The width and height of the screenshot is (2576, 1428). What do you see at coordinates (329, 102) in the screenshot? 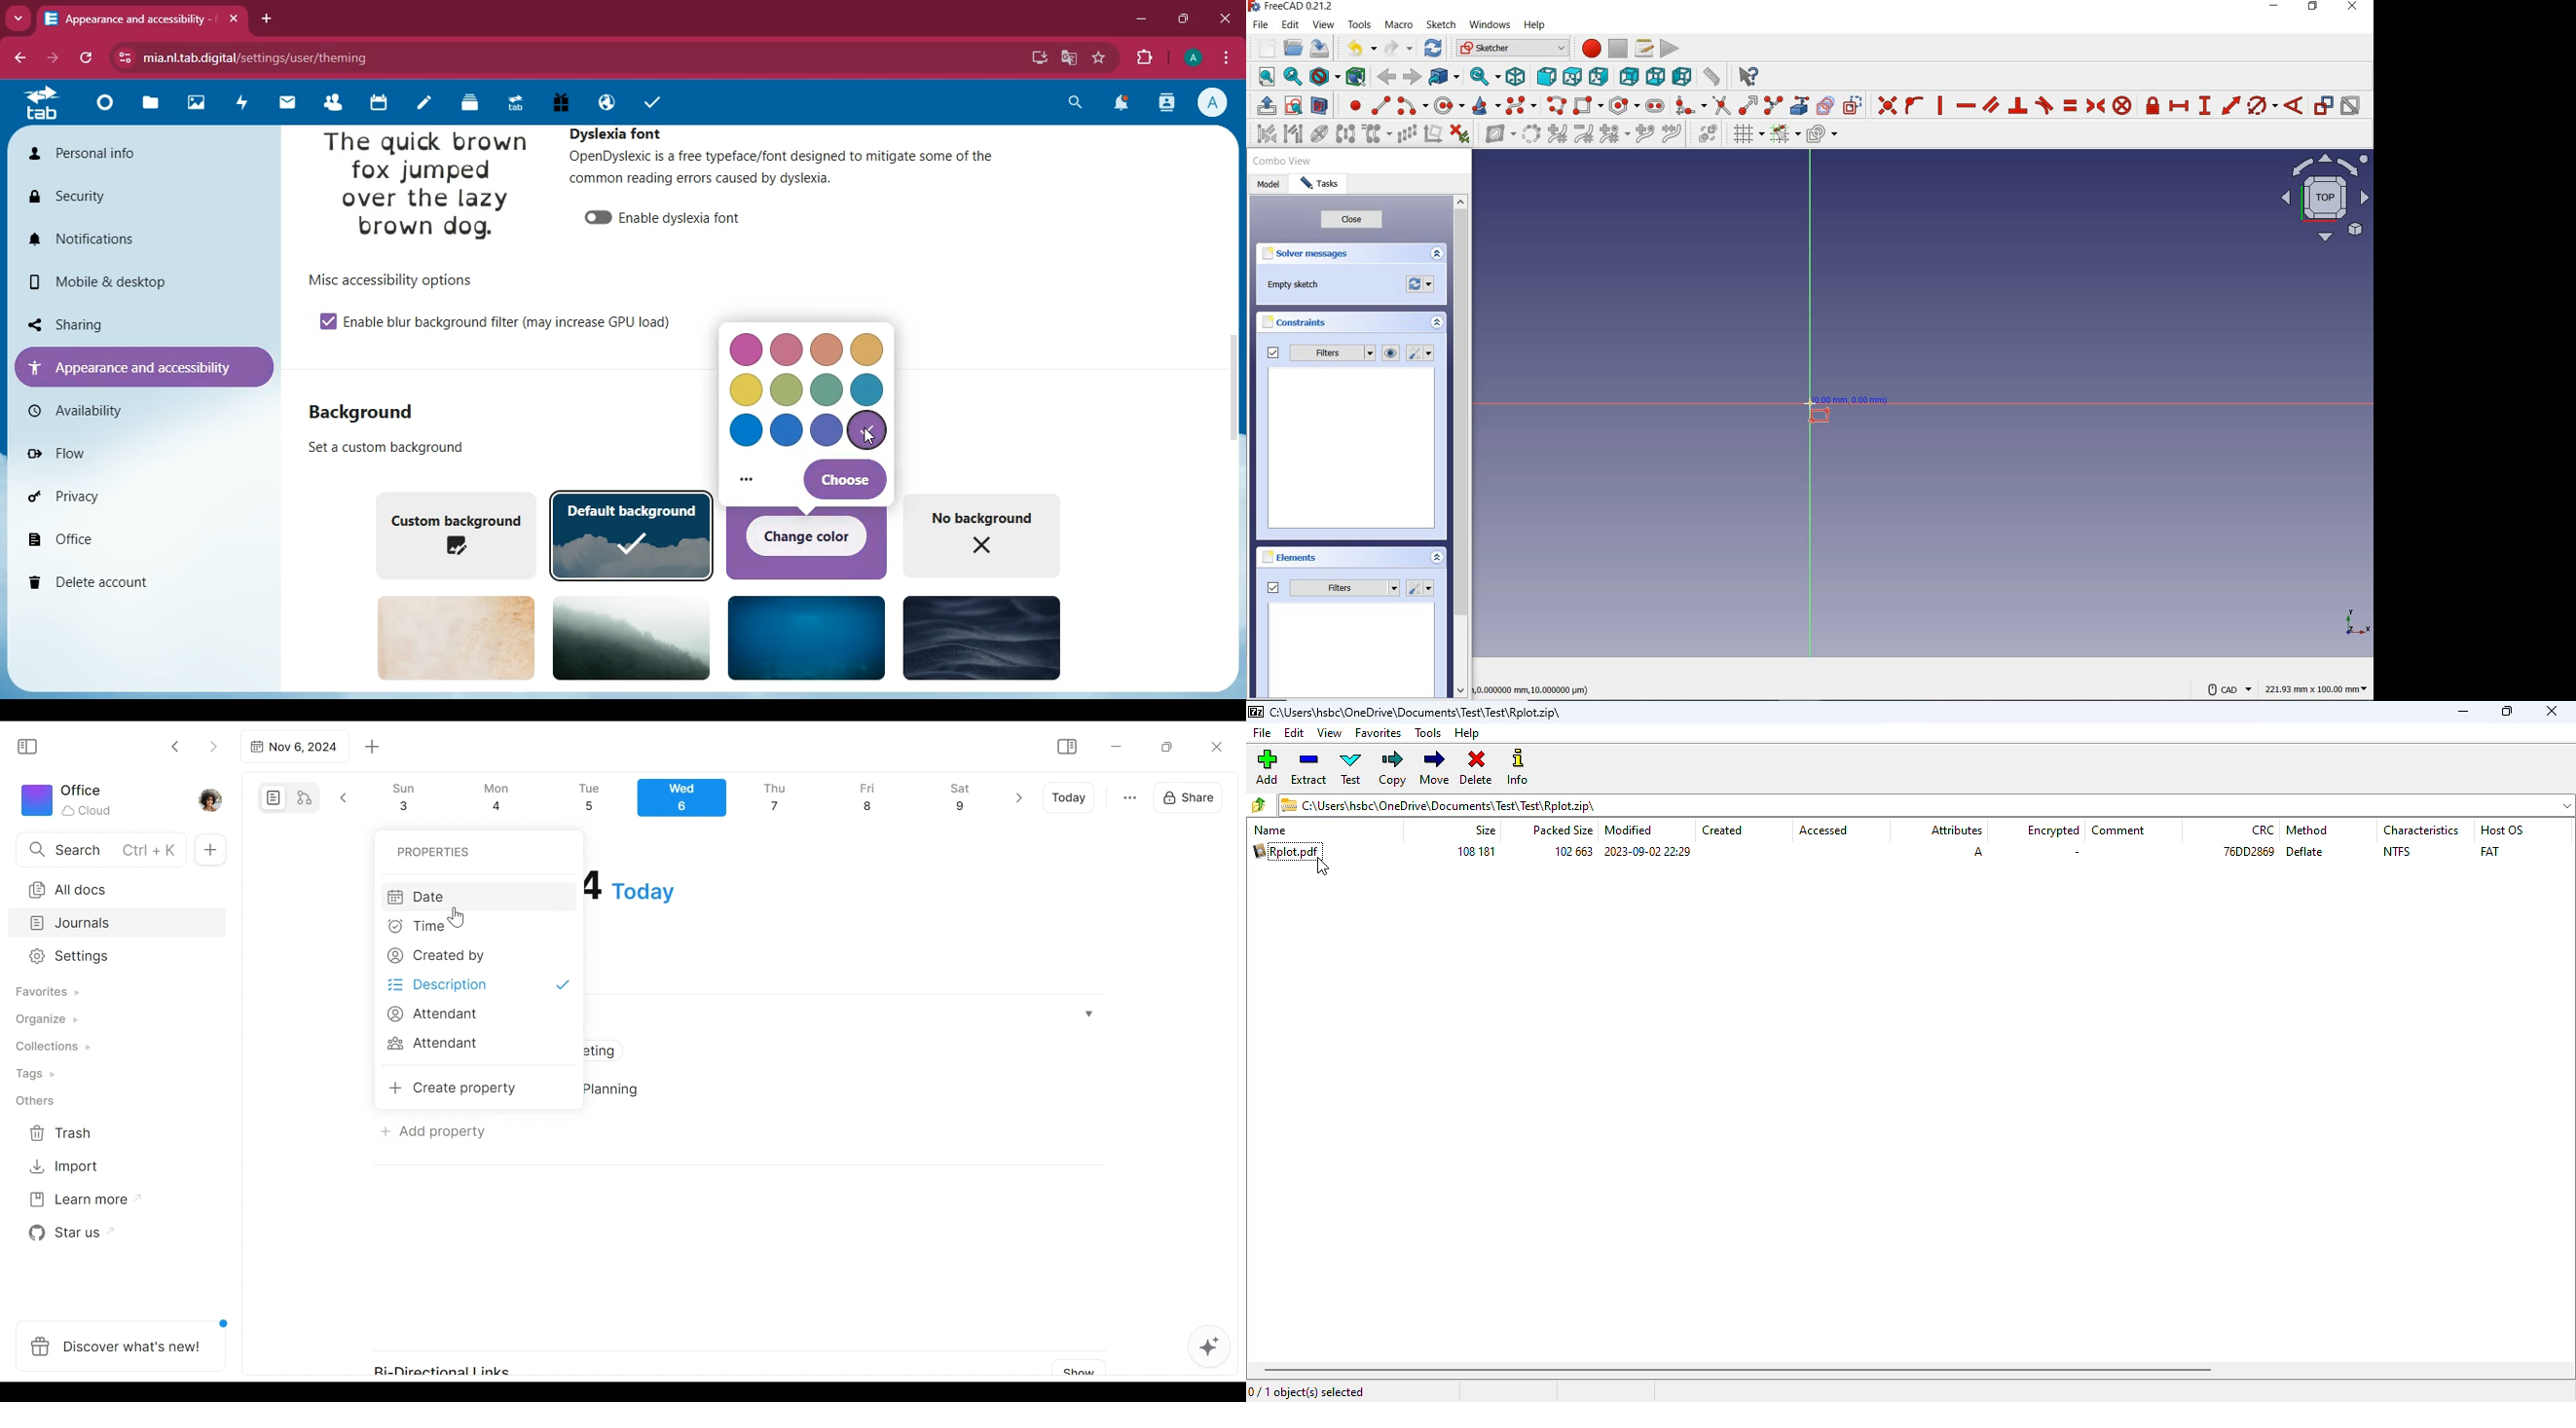
I see `friends` at bounding box center [329, 102].